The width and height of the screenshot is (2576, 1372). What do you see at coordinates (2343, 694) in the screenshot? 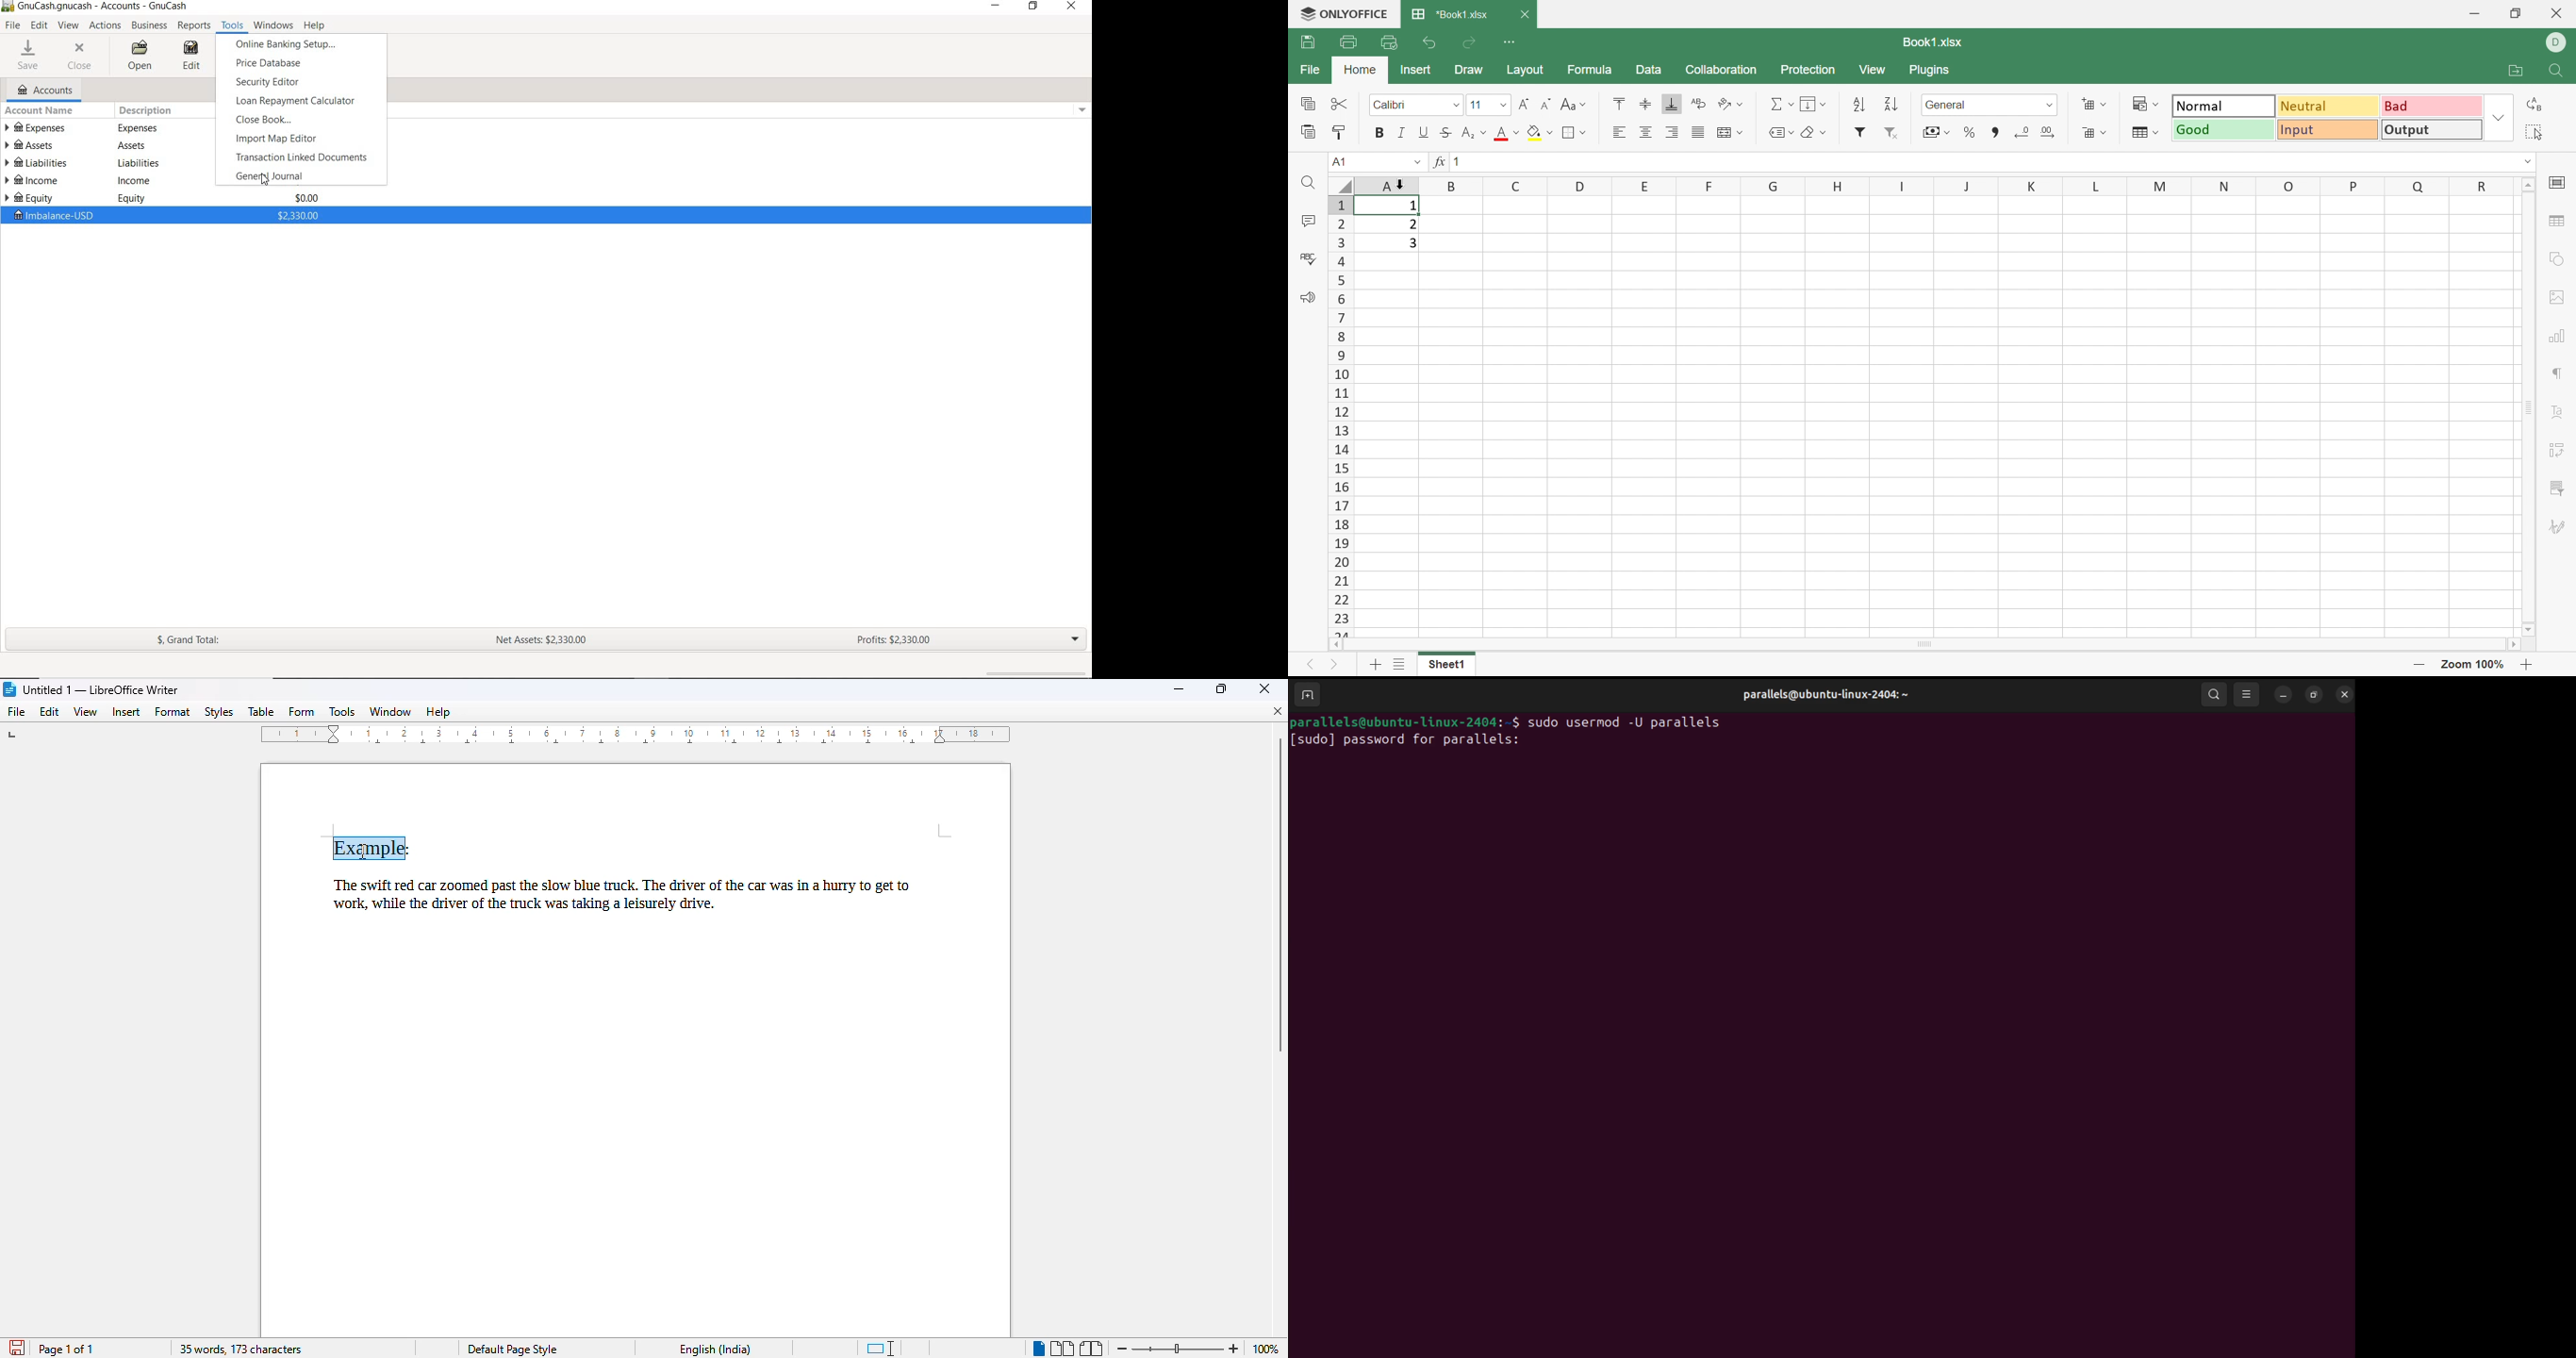
I see `close` at bounding box center [2343, 694].